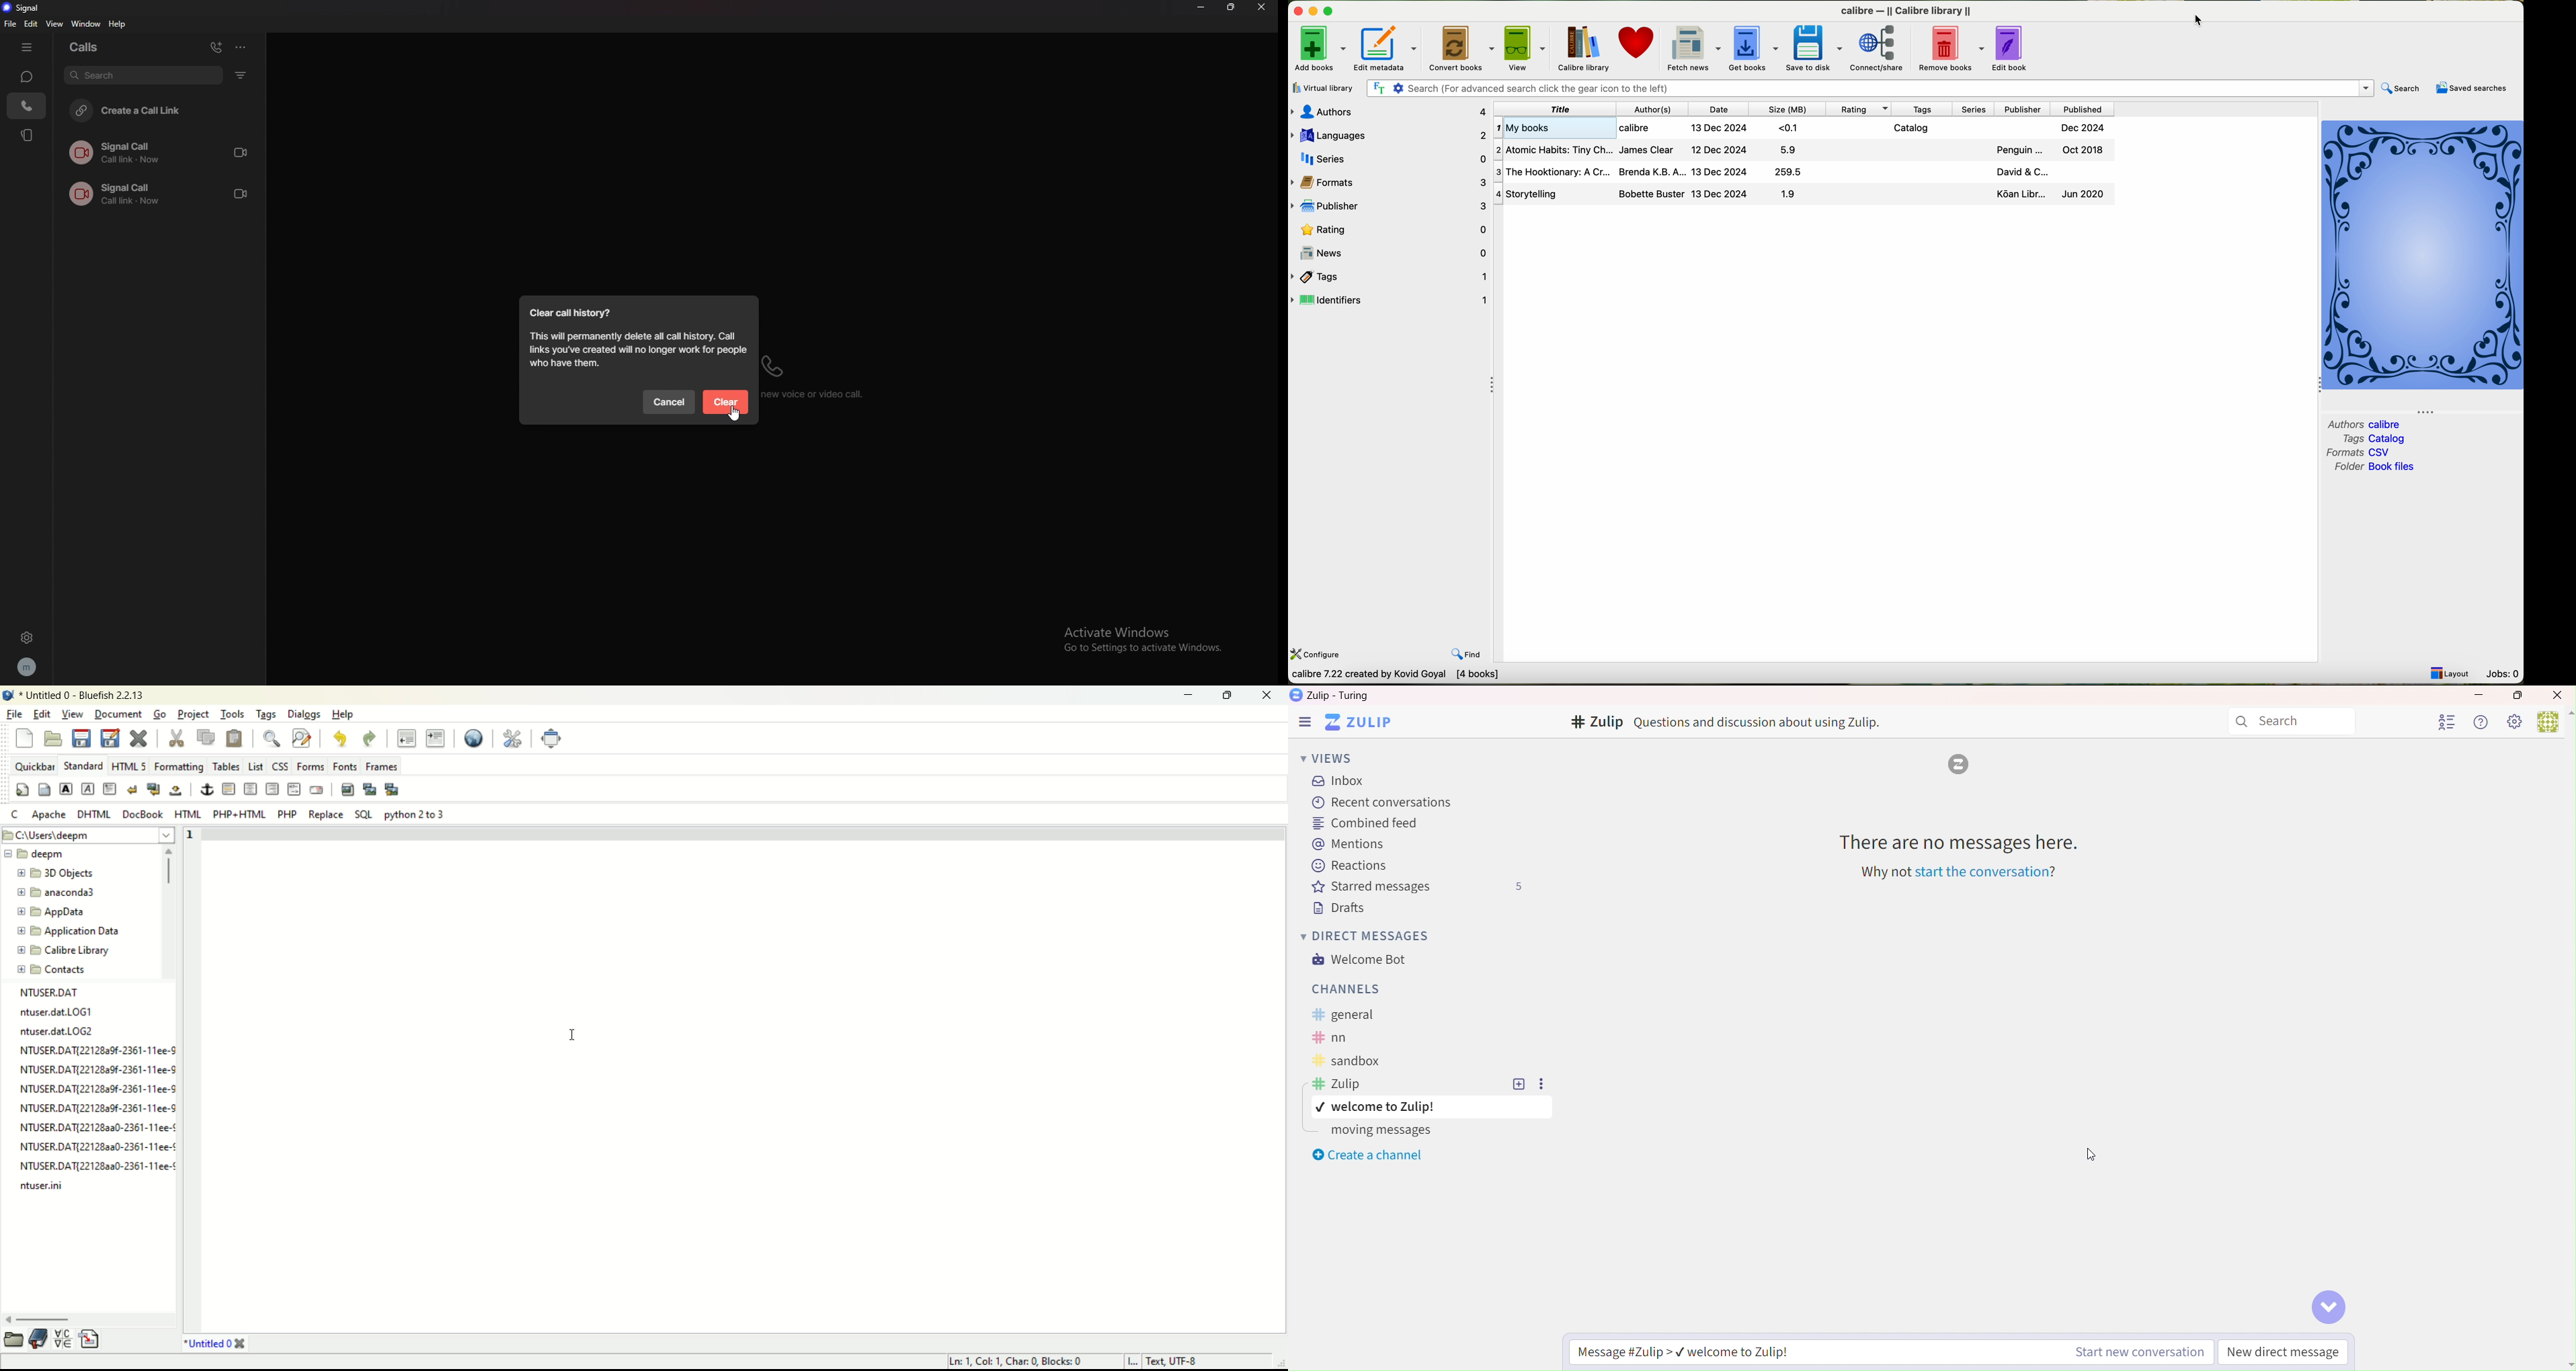  I want to click on maximize, so click(1230, 696).